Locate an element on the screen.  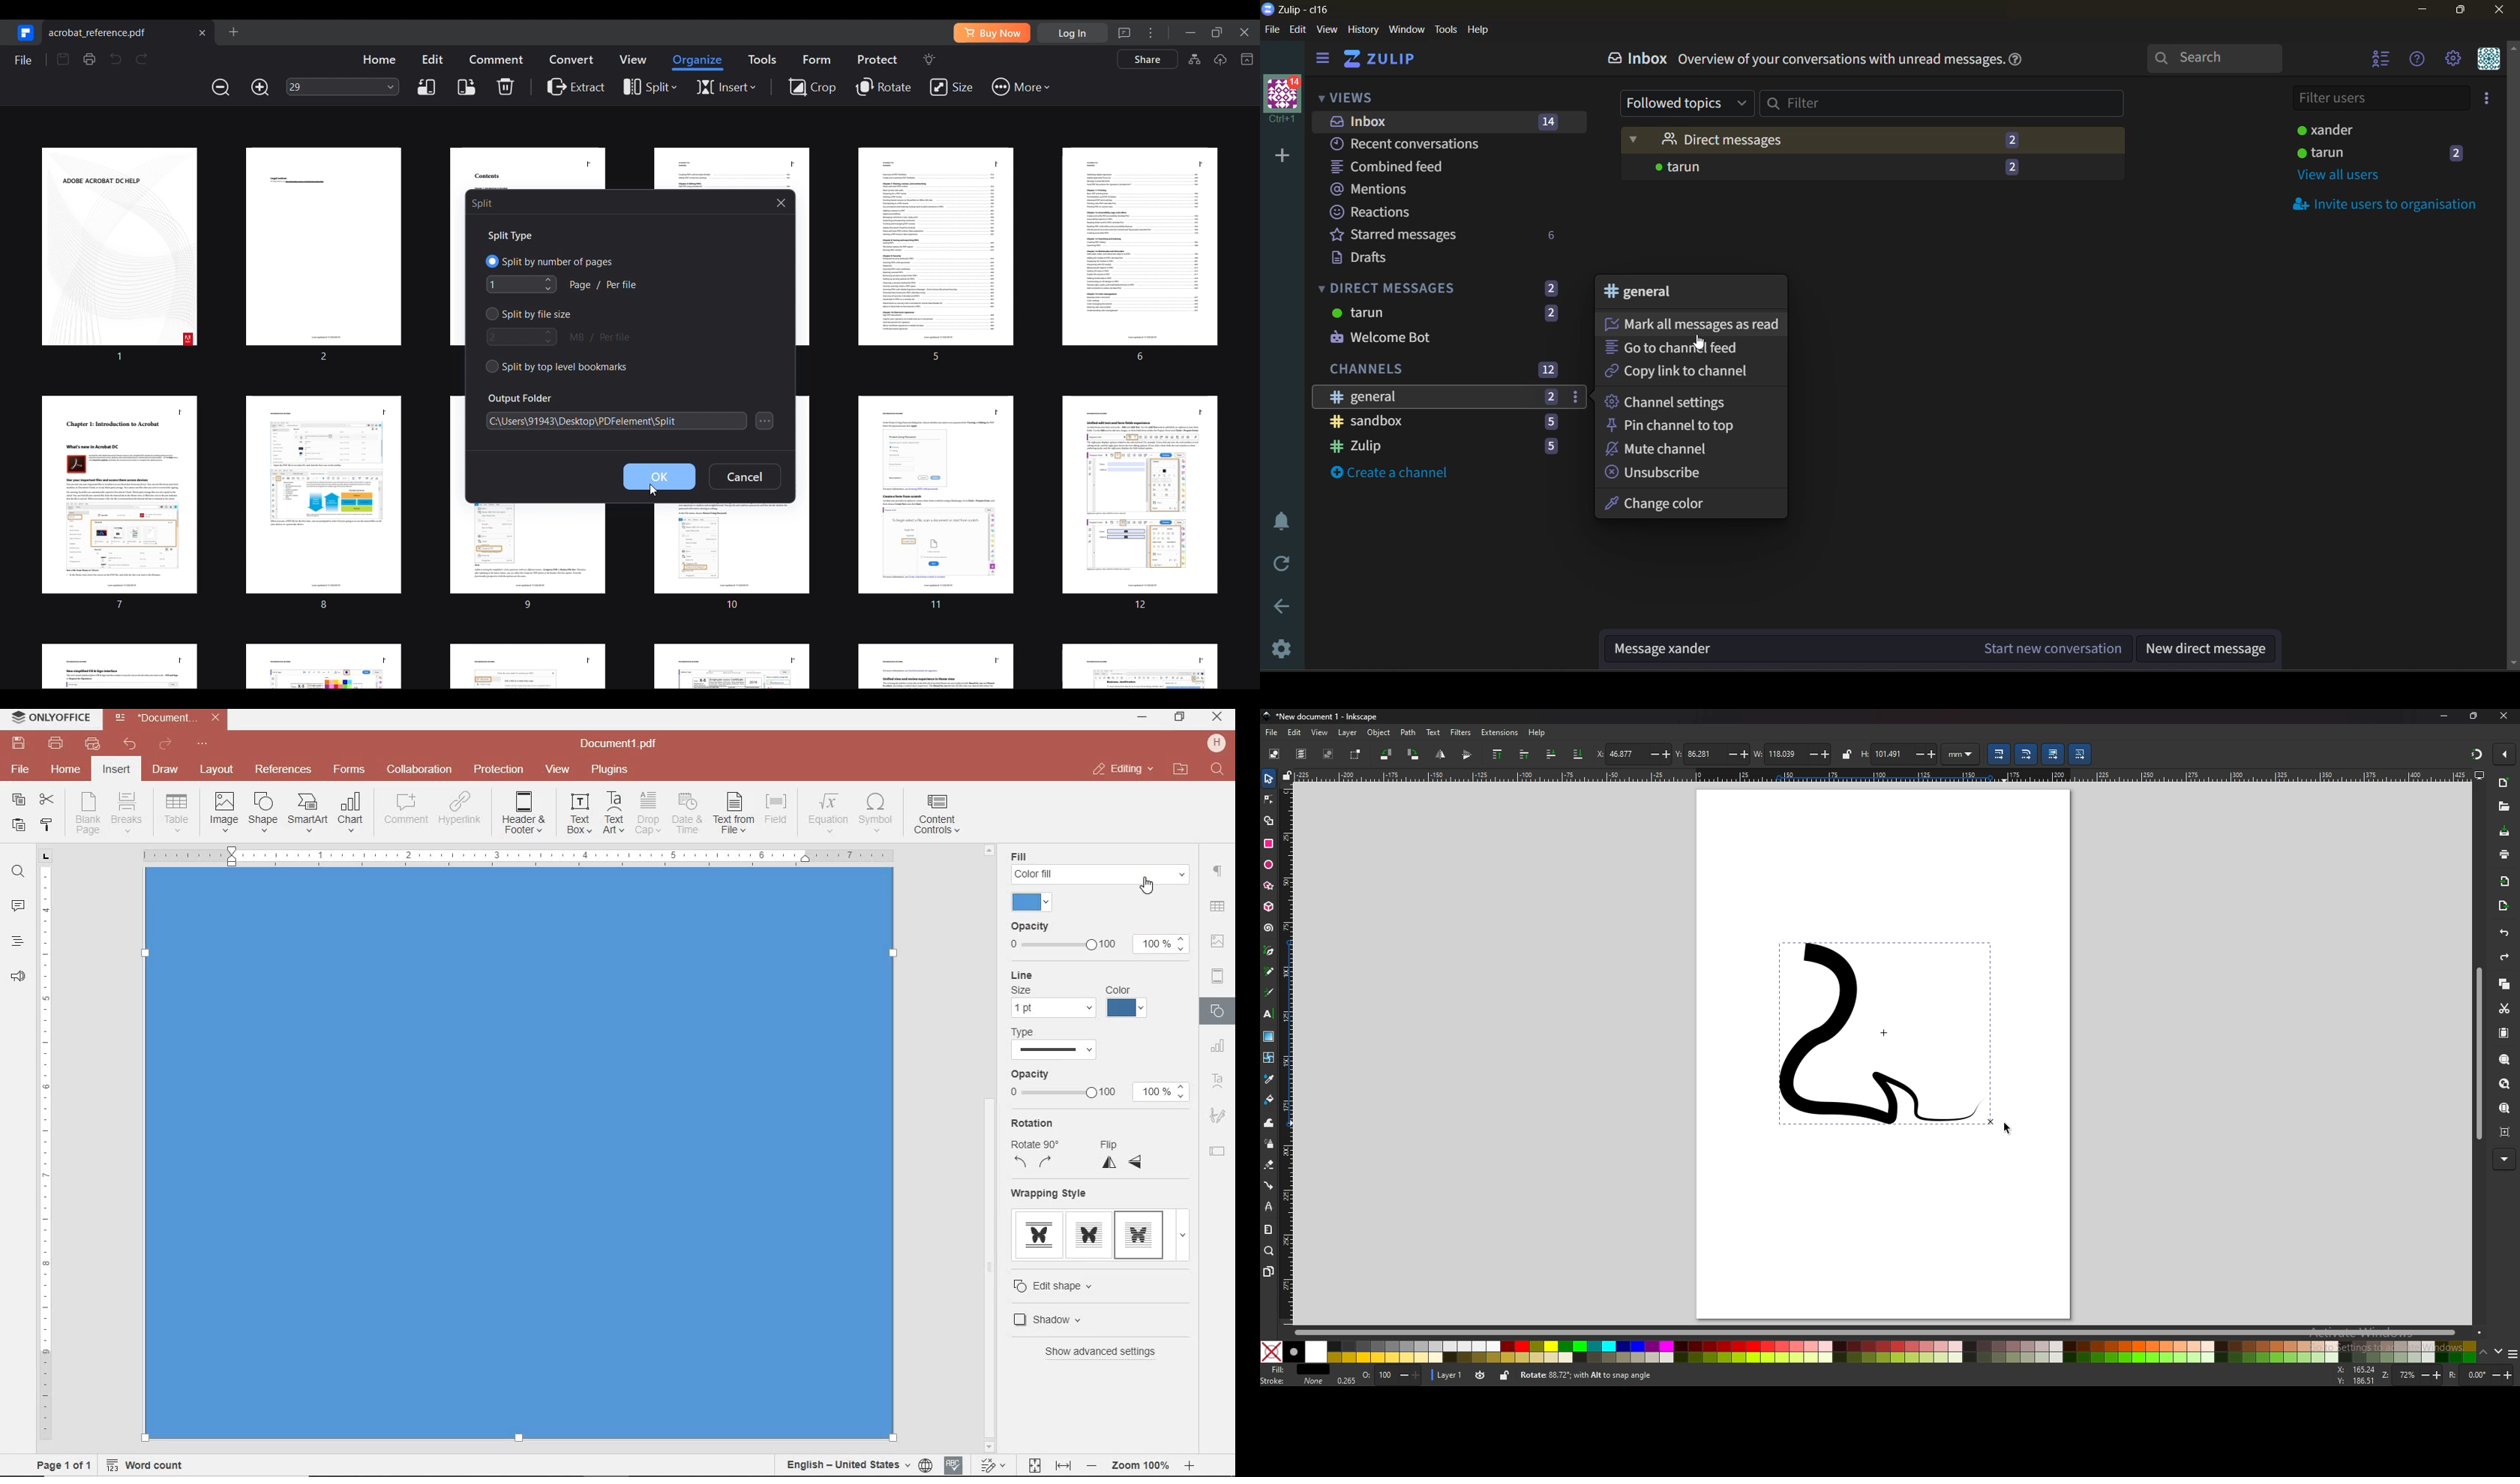
create a channel is located at coordinates (1400, 477).